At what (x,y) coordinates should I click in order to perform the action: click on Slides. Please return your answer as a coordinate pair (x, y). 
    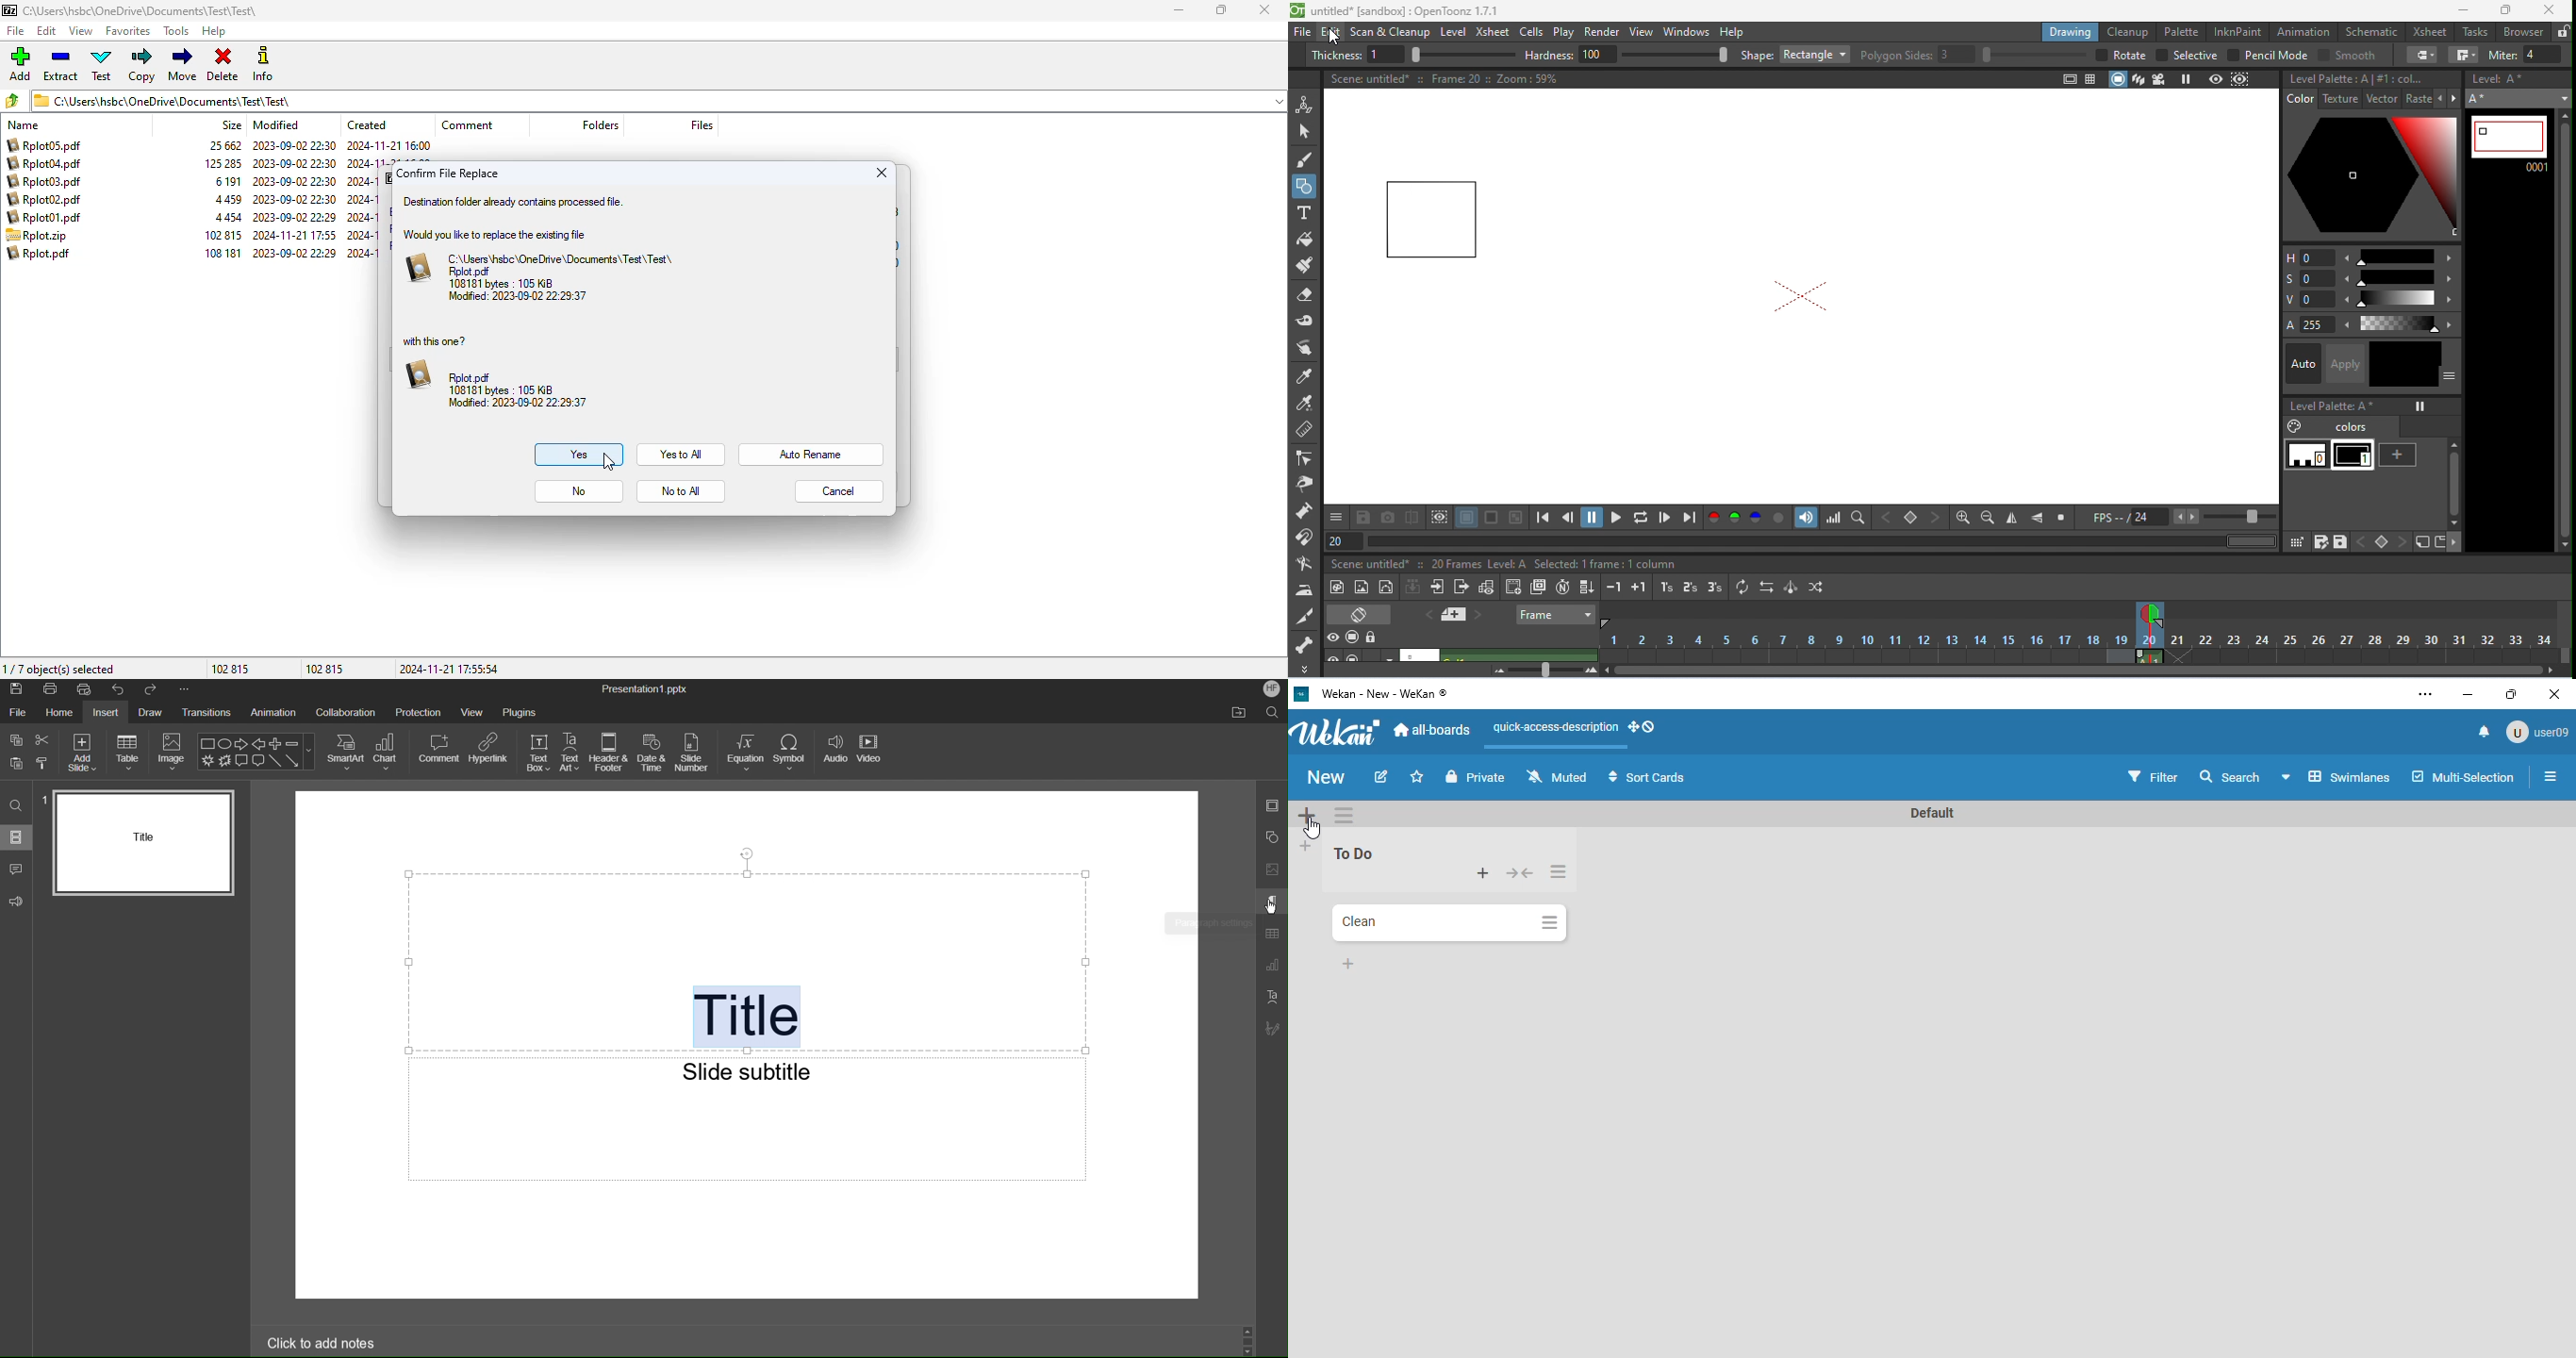
    Looking at the image, I should click on (17, 836).